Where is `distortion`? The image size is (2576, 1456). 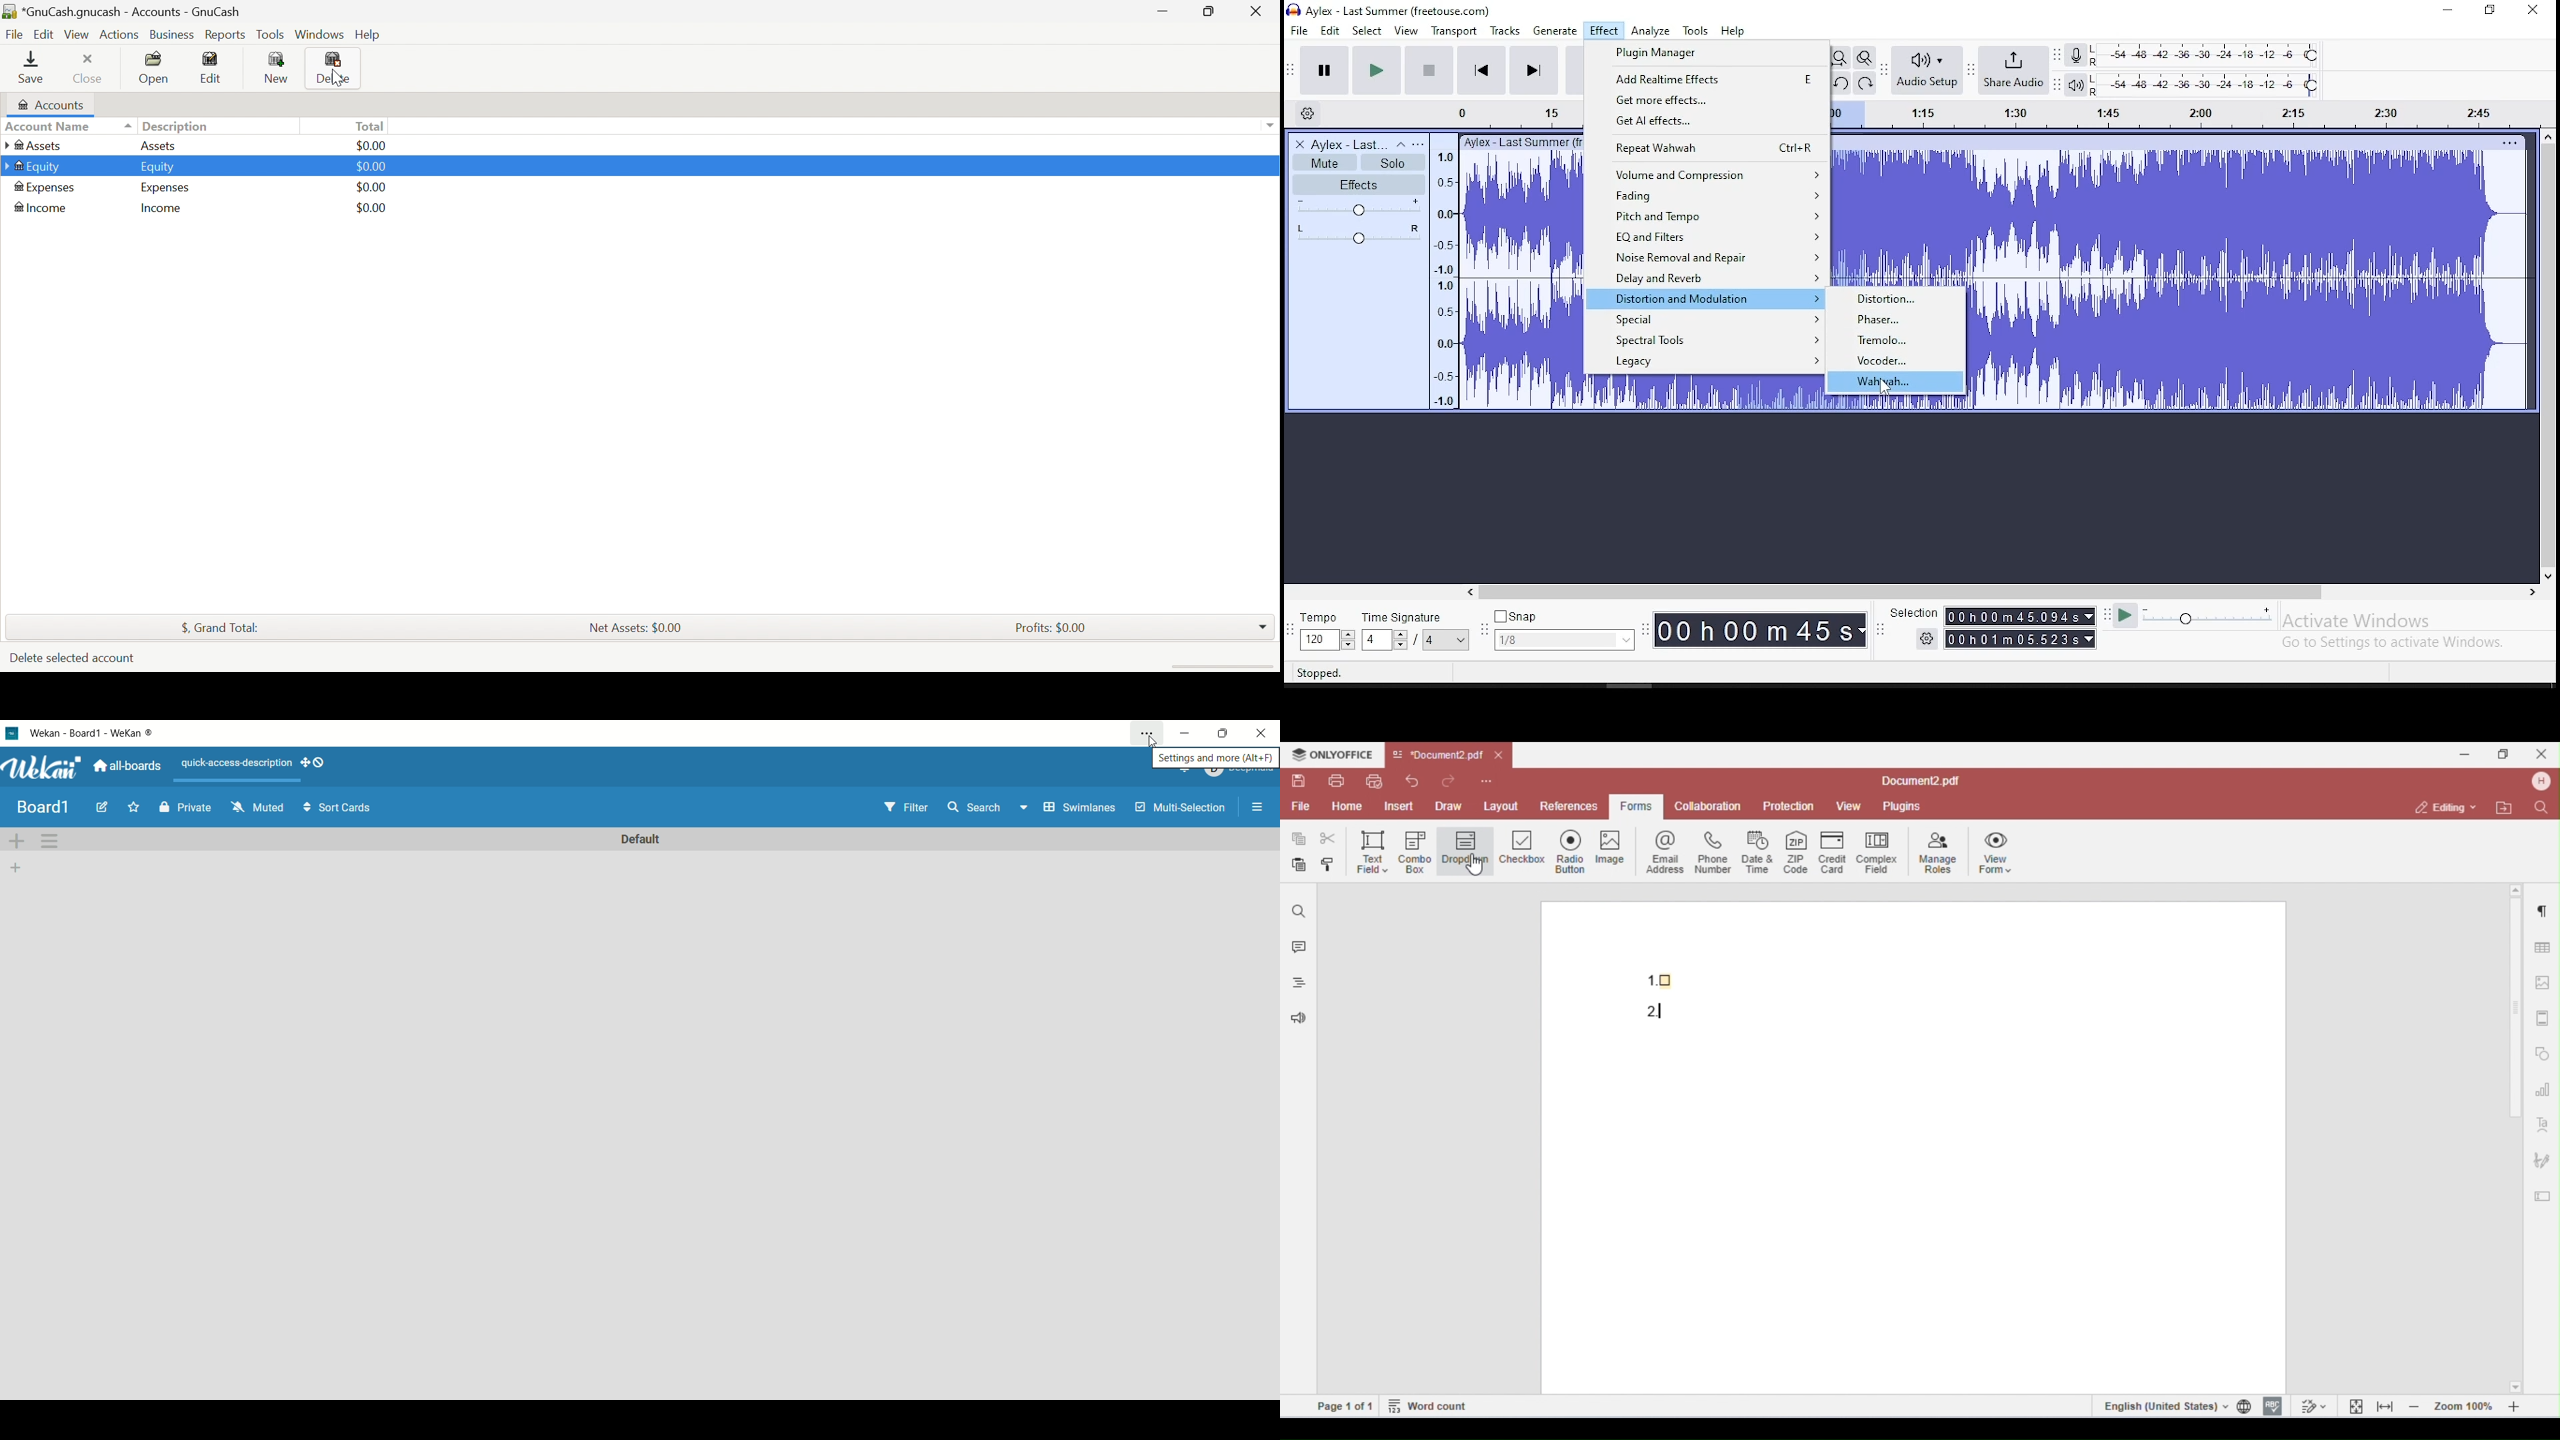
distortion is located at coordinates (1898, 298).